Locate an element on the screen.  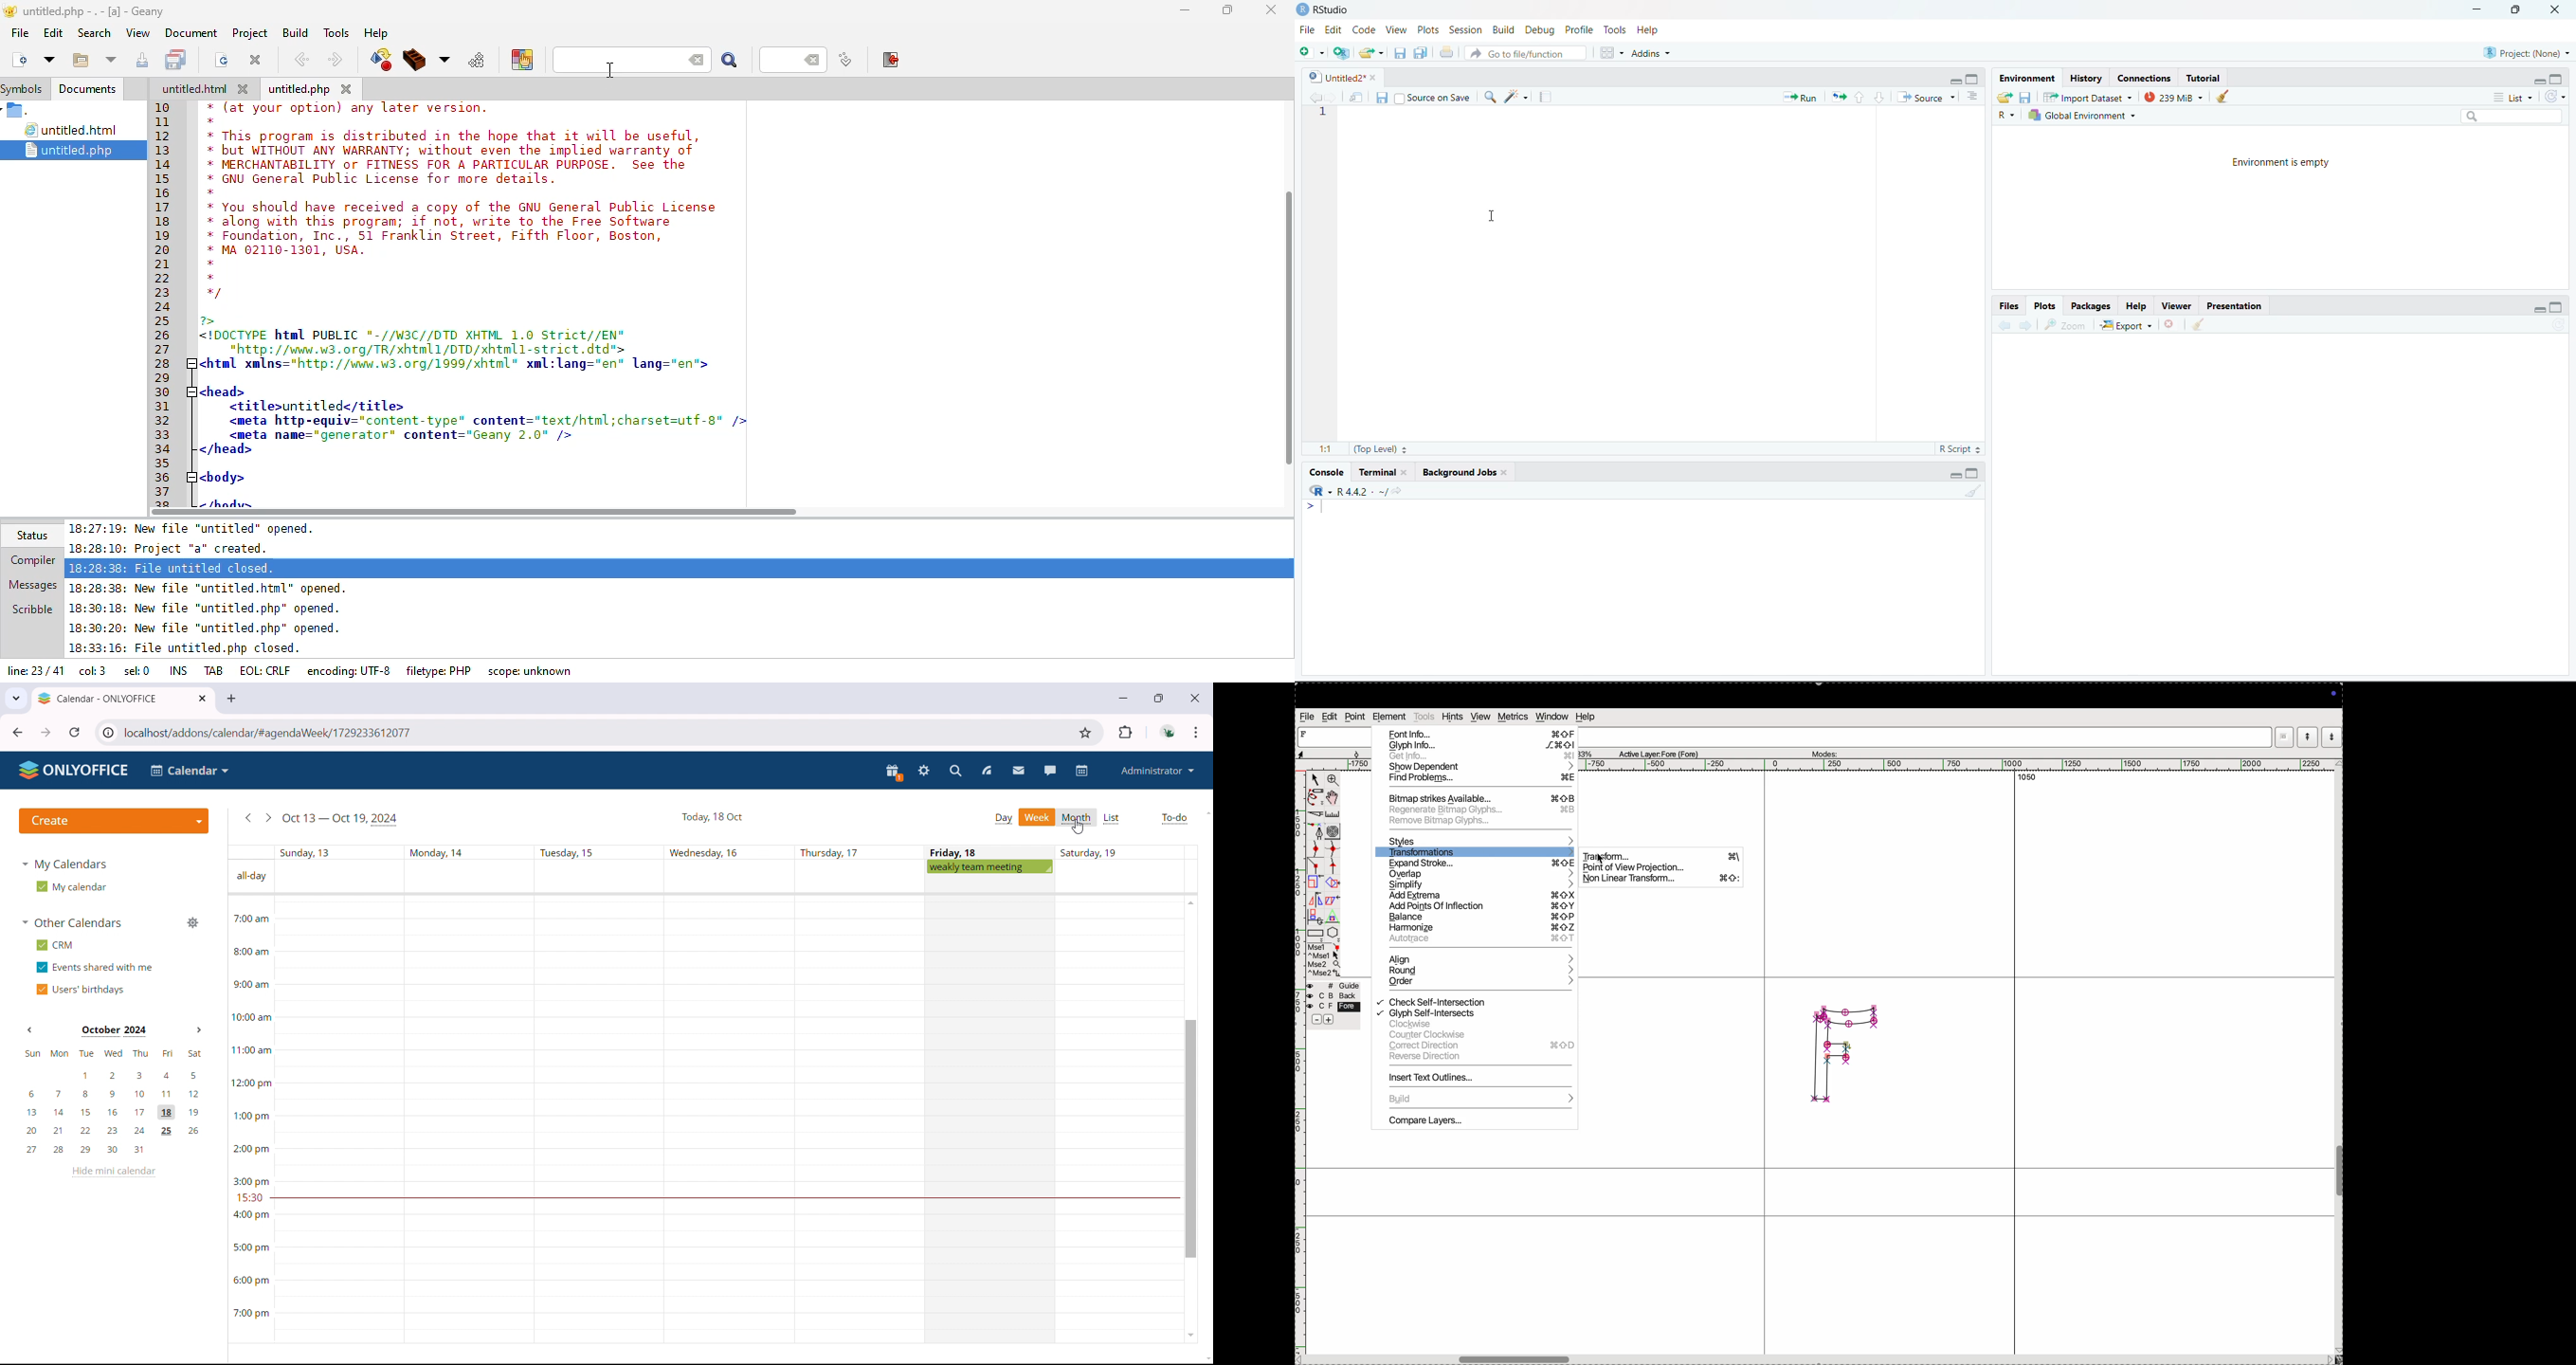
week view  is located at coordinates (1037, 817).